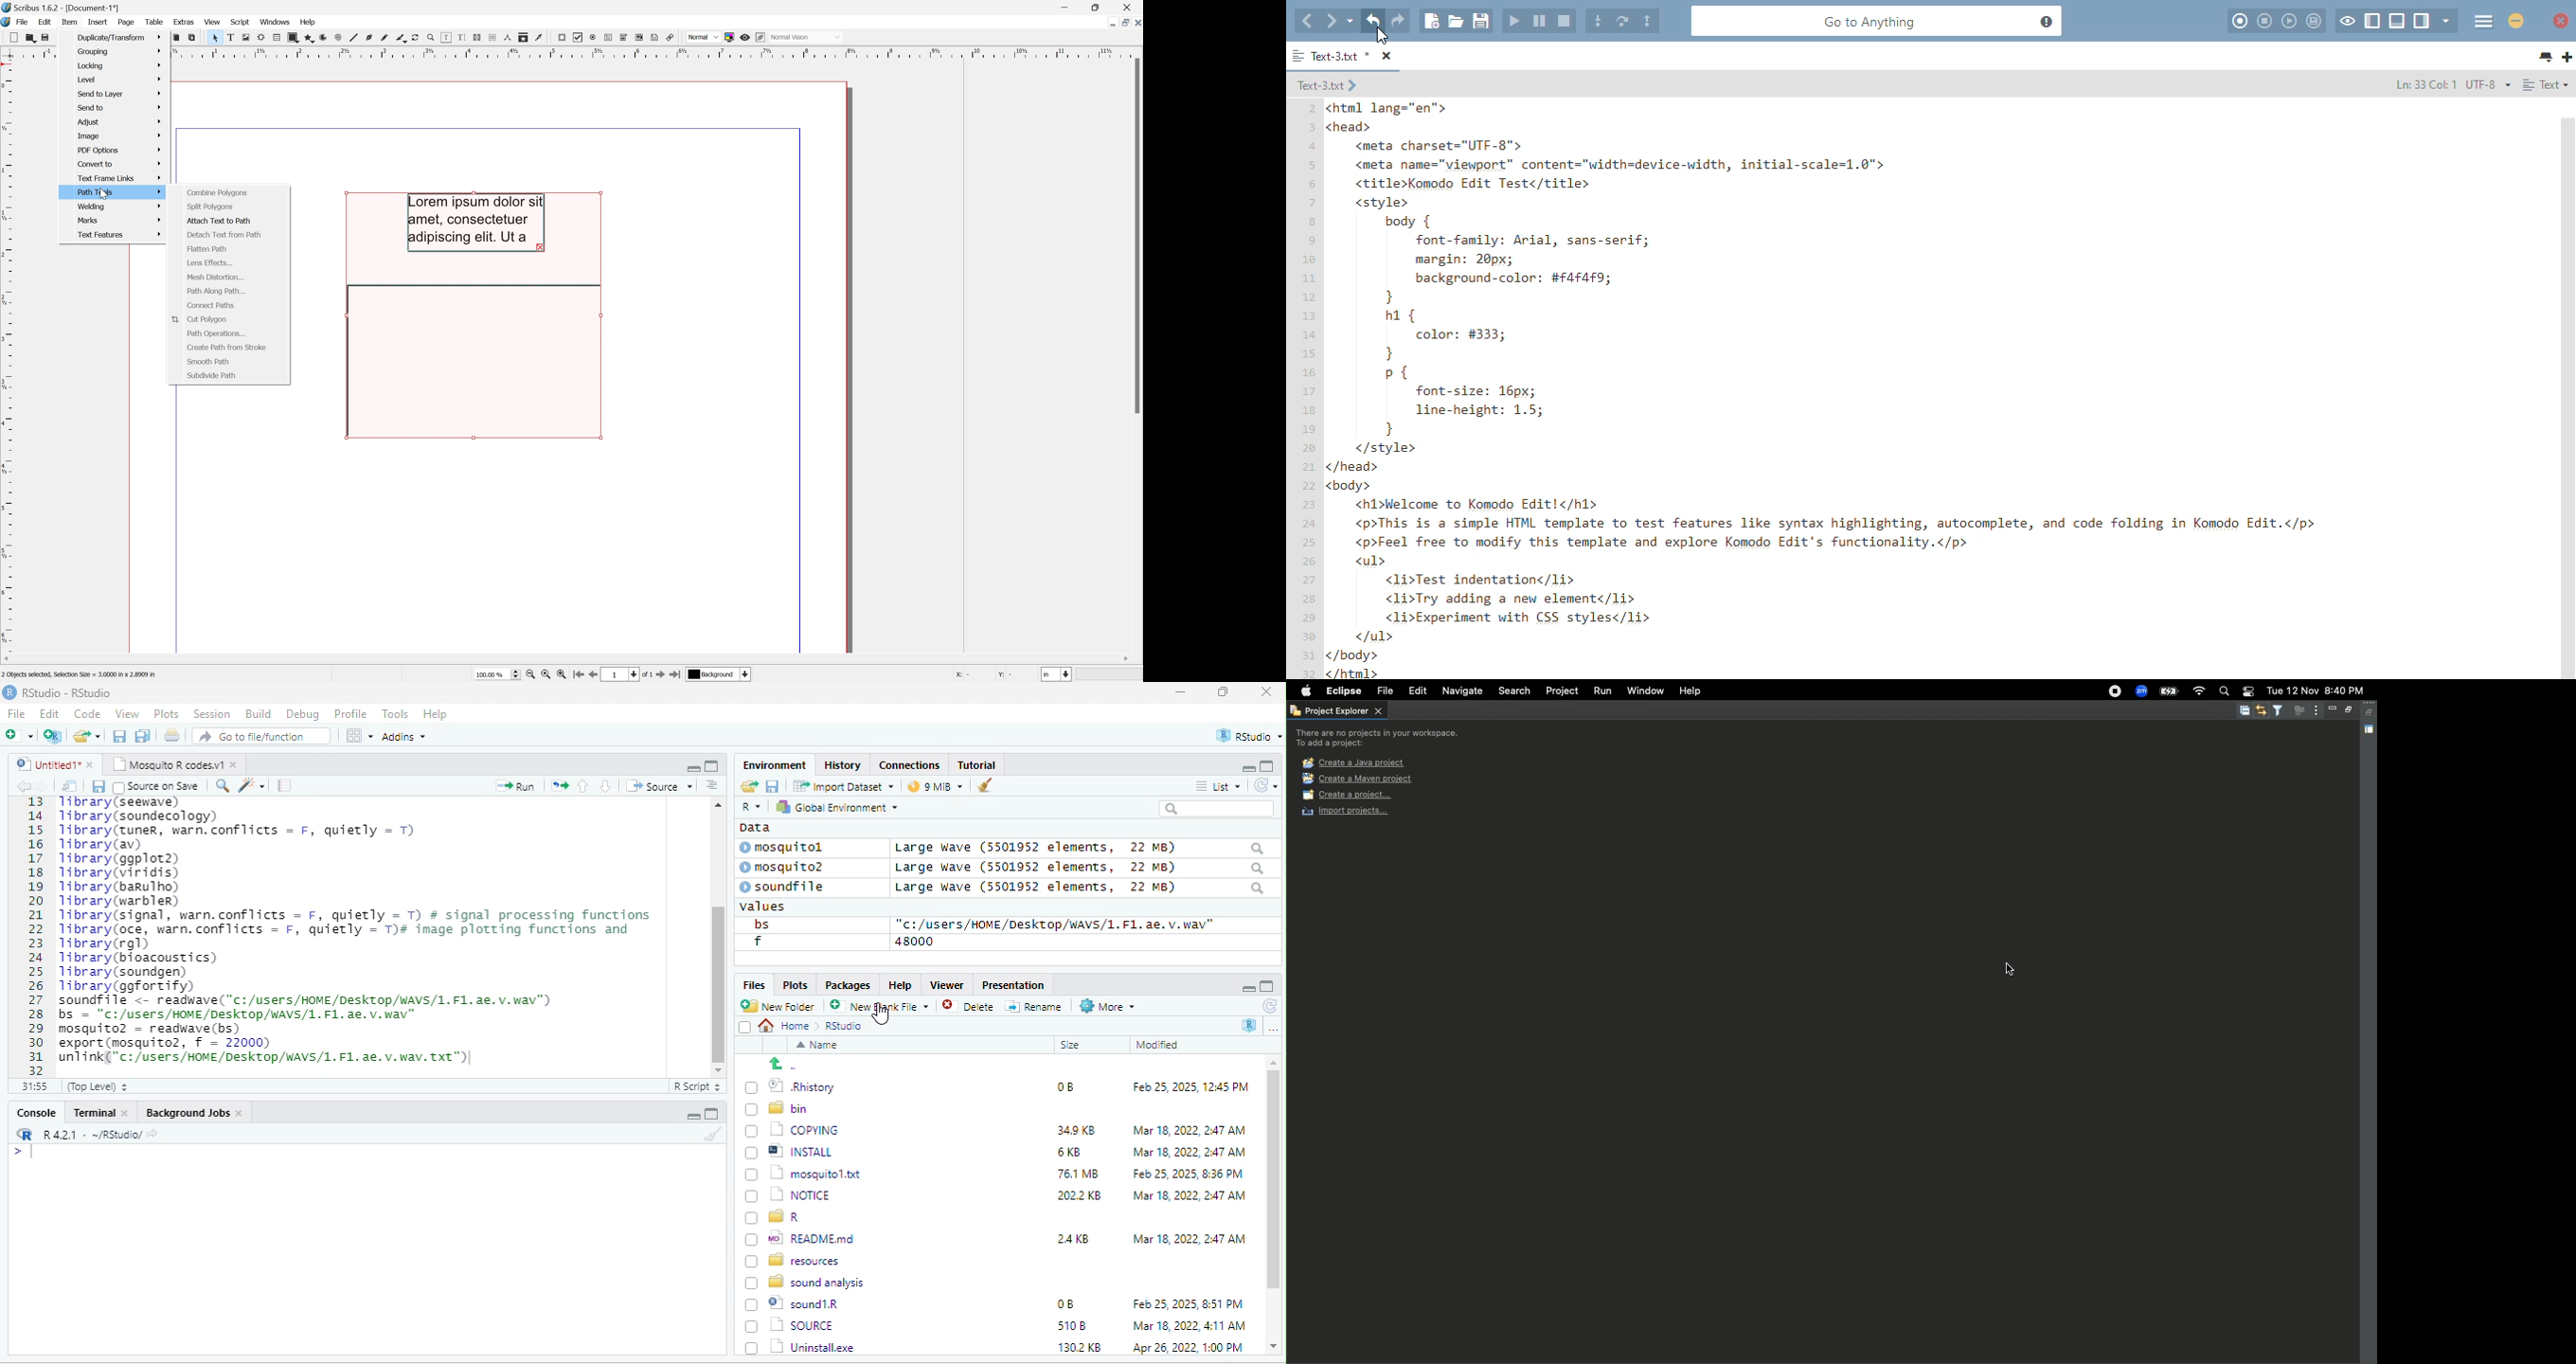  Describe the element at coordinates (568, 661) in the screenshot. I see `Scroll` at that location.